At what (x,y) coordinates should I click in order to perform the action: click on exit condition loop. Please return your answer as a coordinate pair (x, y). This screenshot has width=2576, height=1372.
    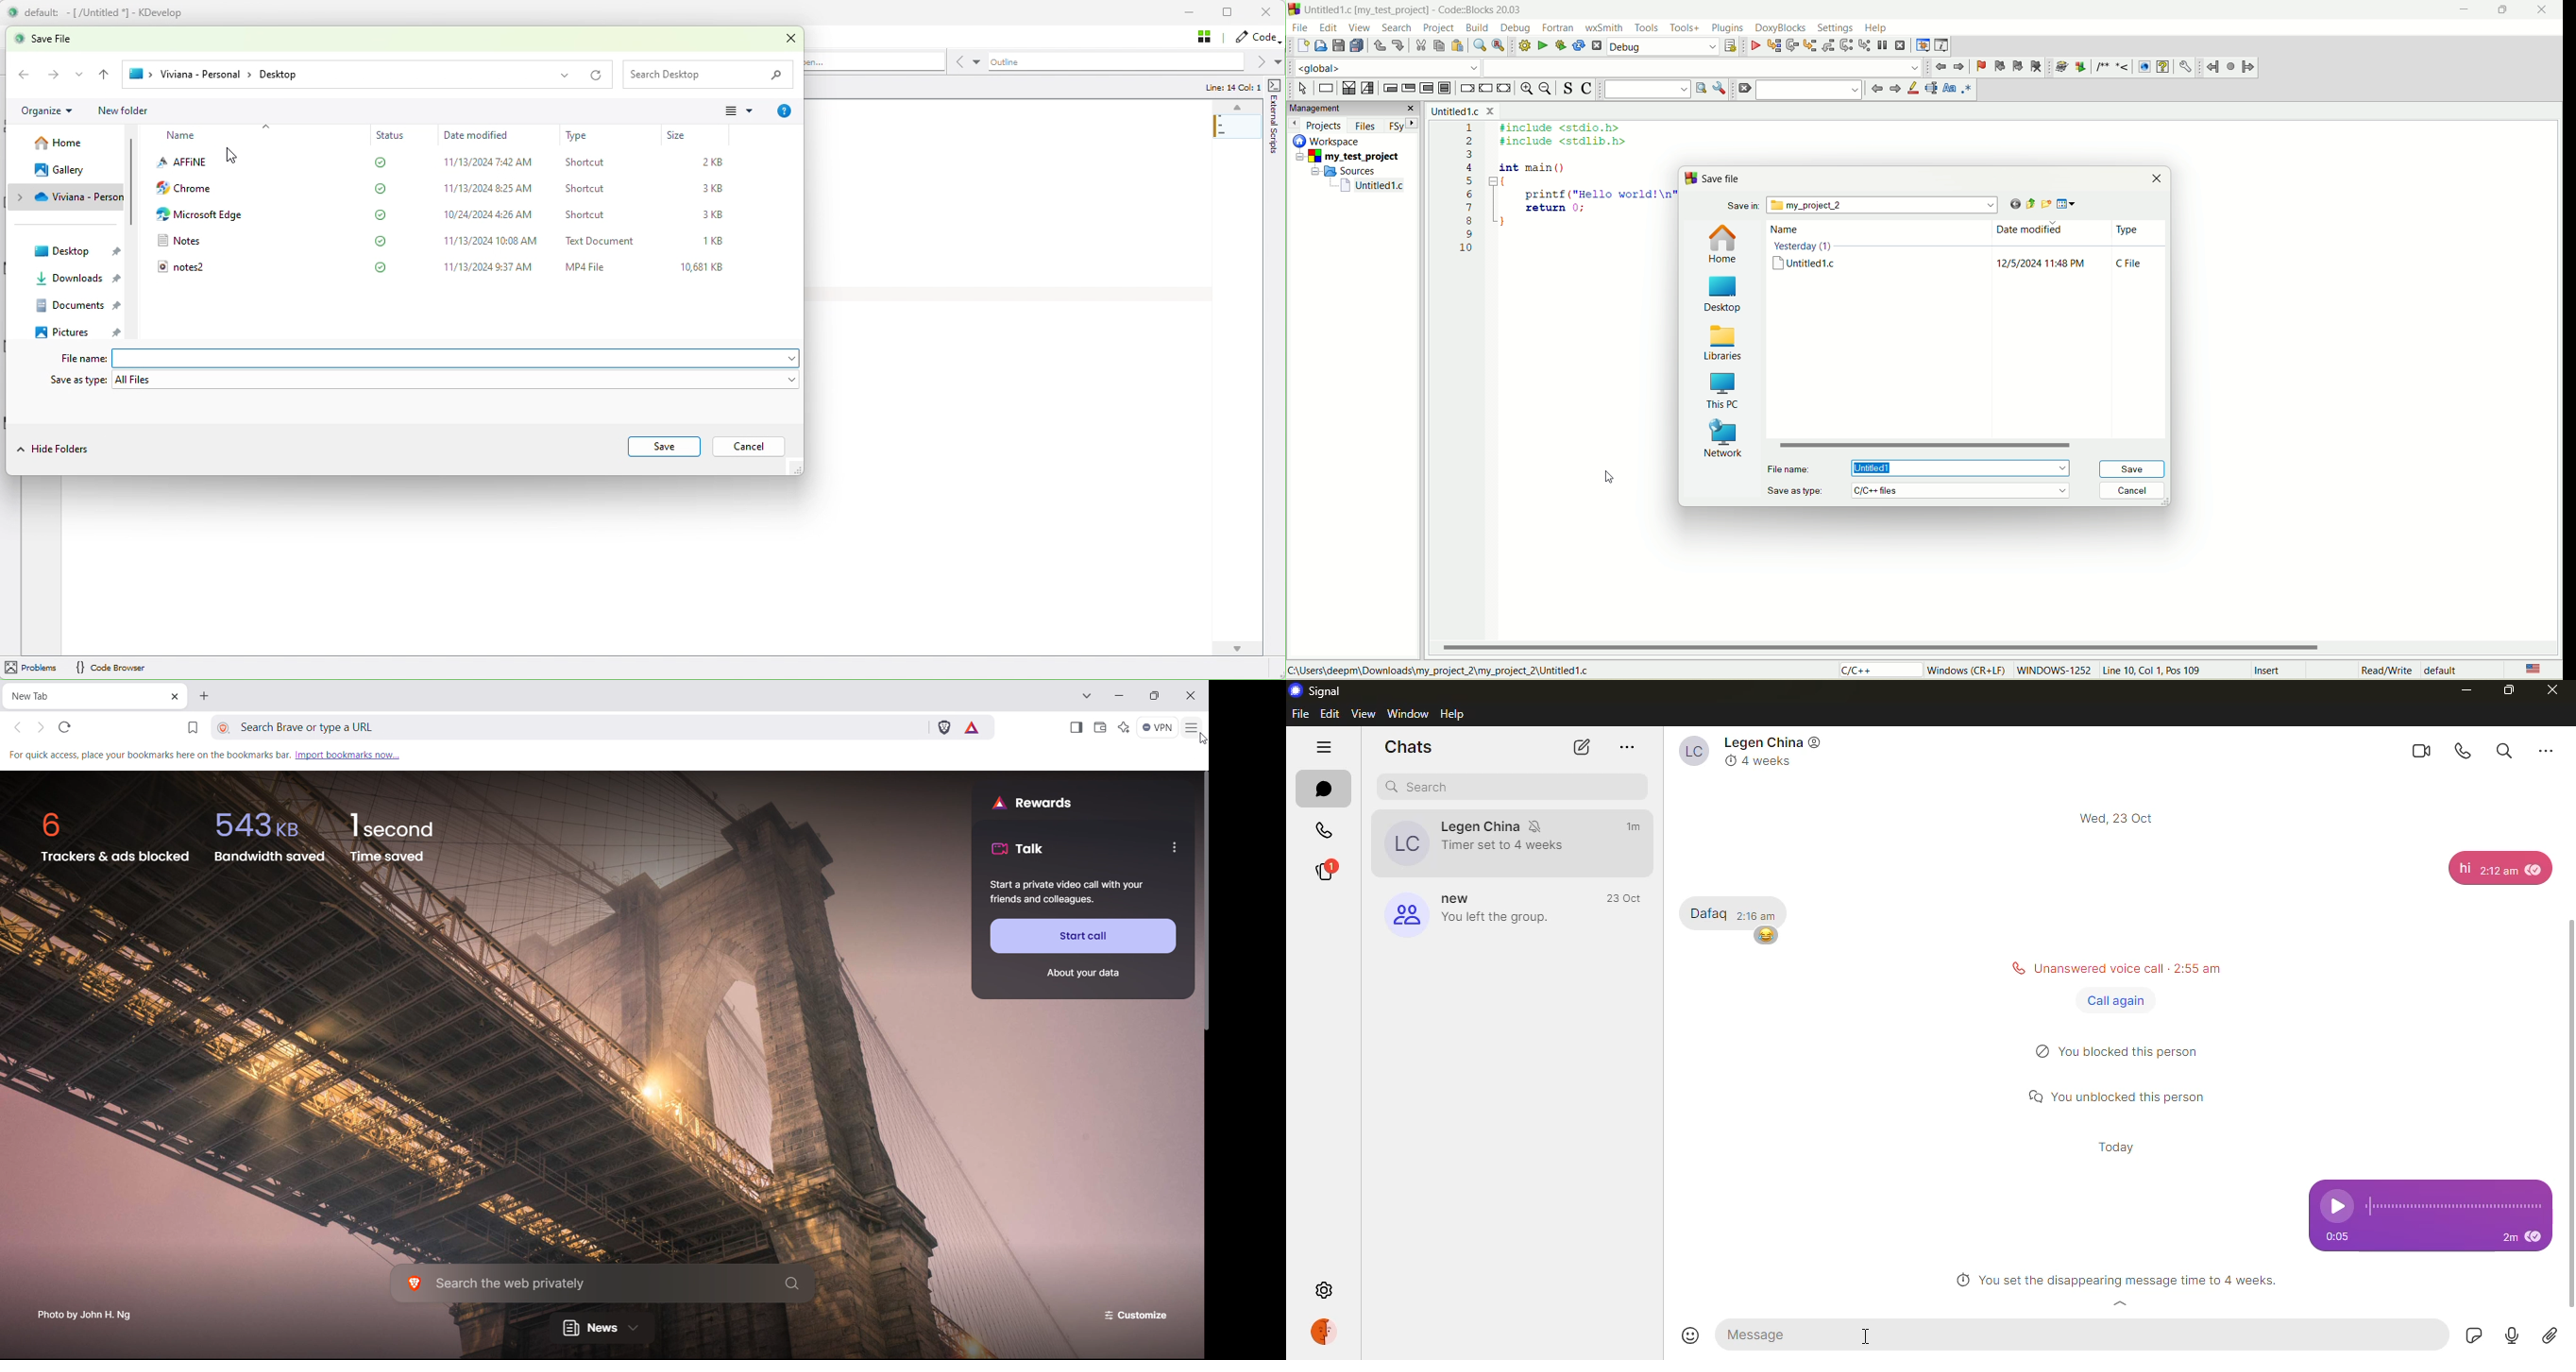
    Looking at the image, I should click on (1409, 88).